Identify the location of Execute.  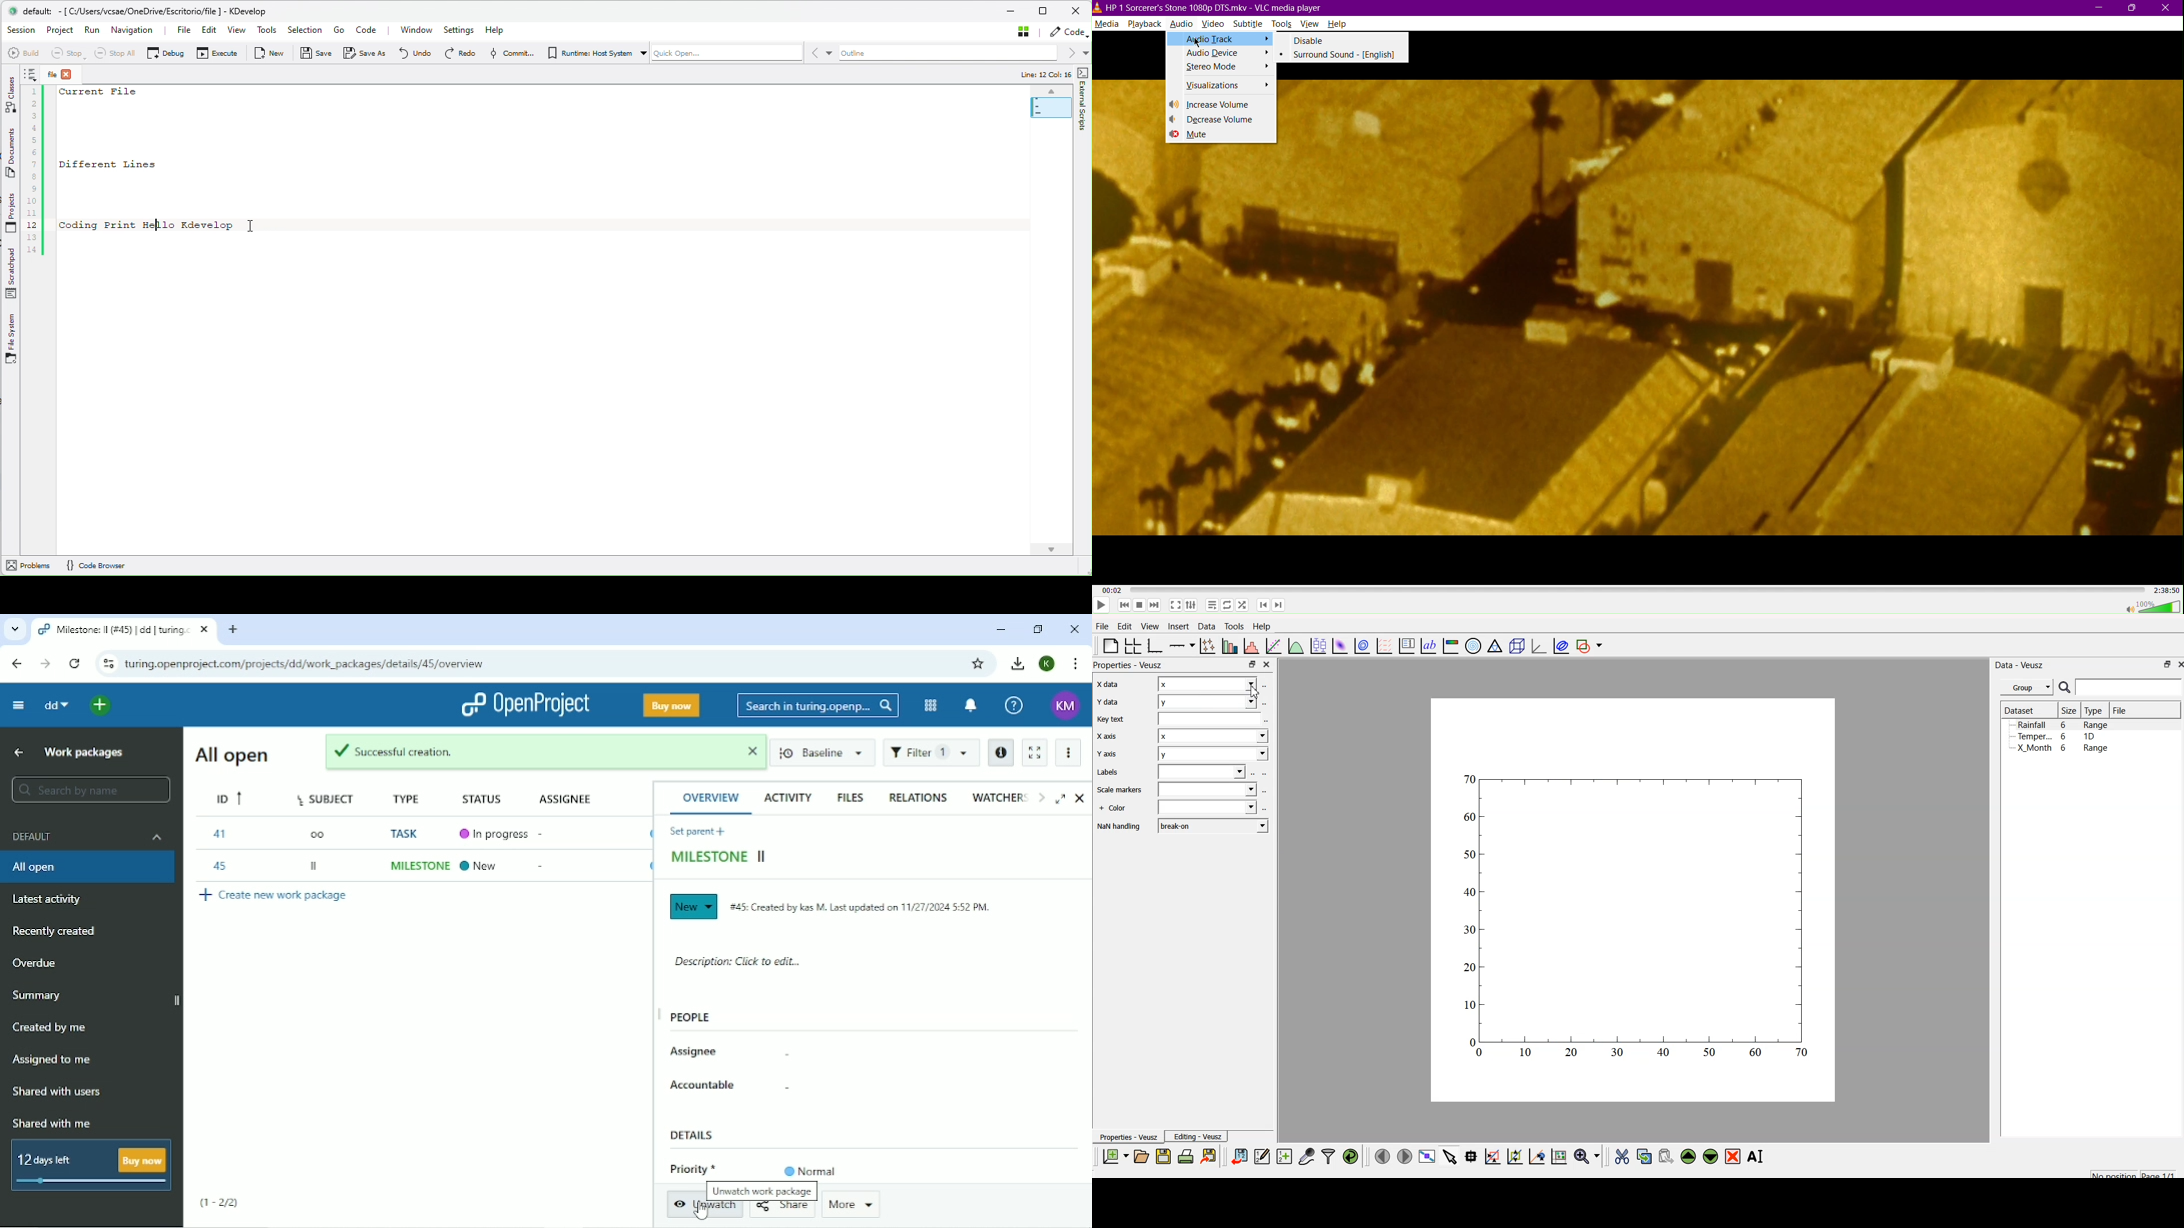
(215, 53).